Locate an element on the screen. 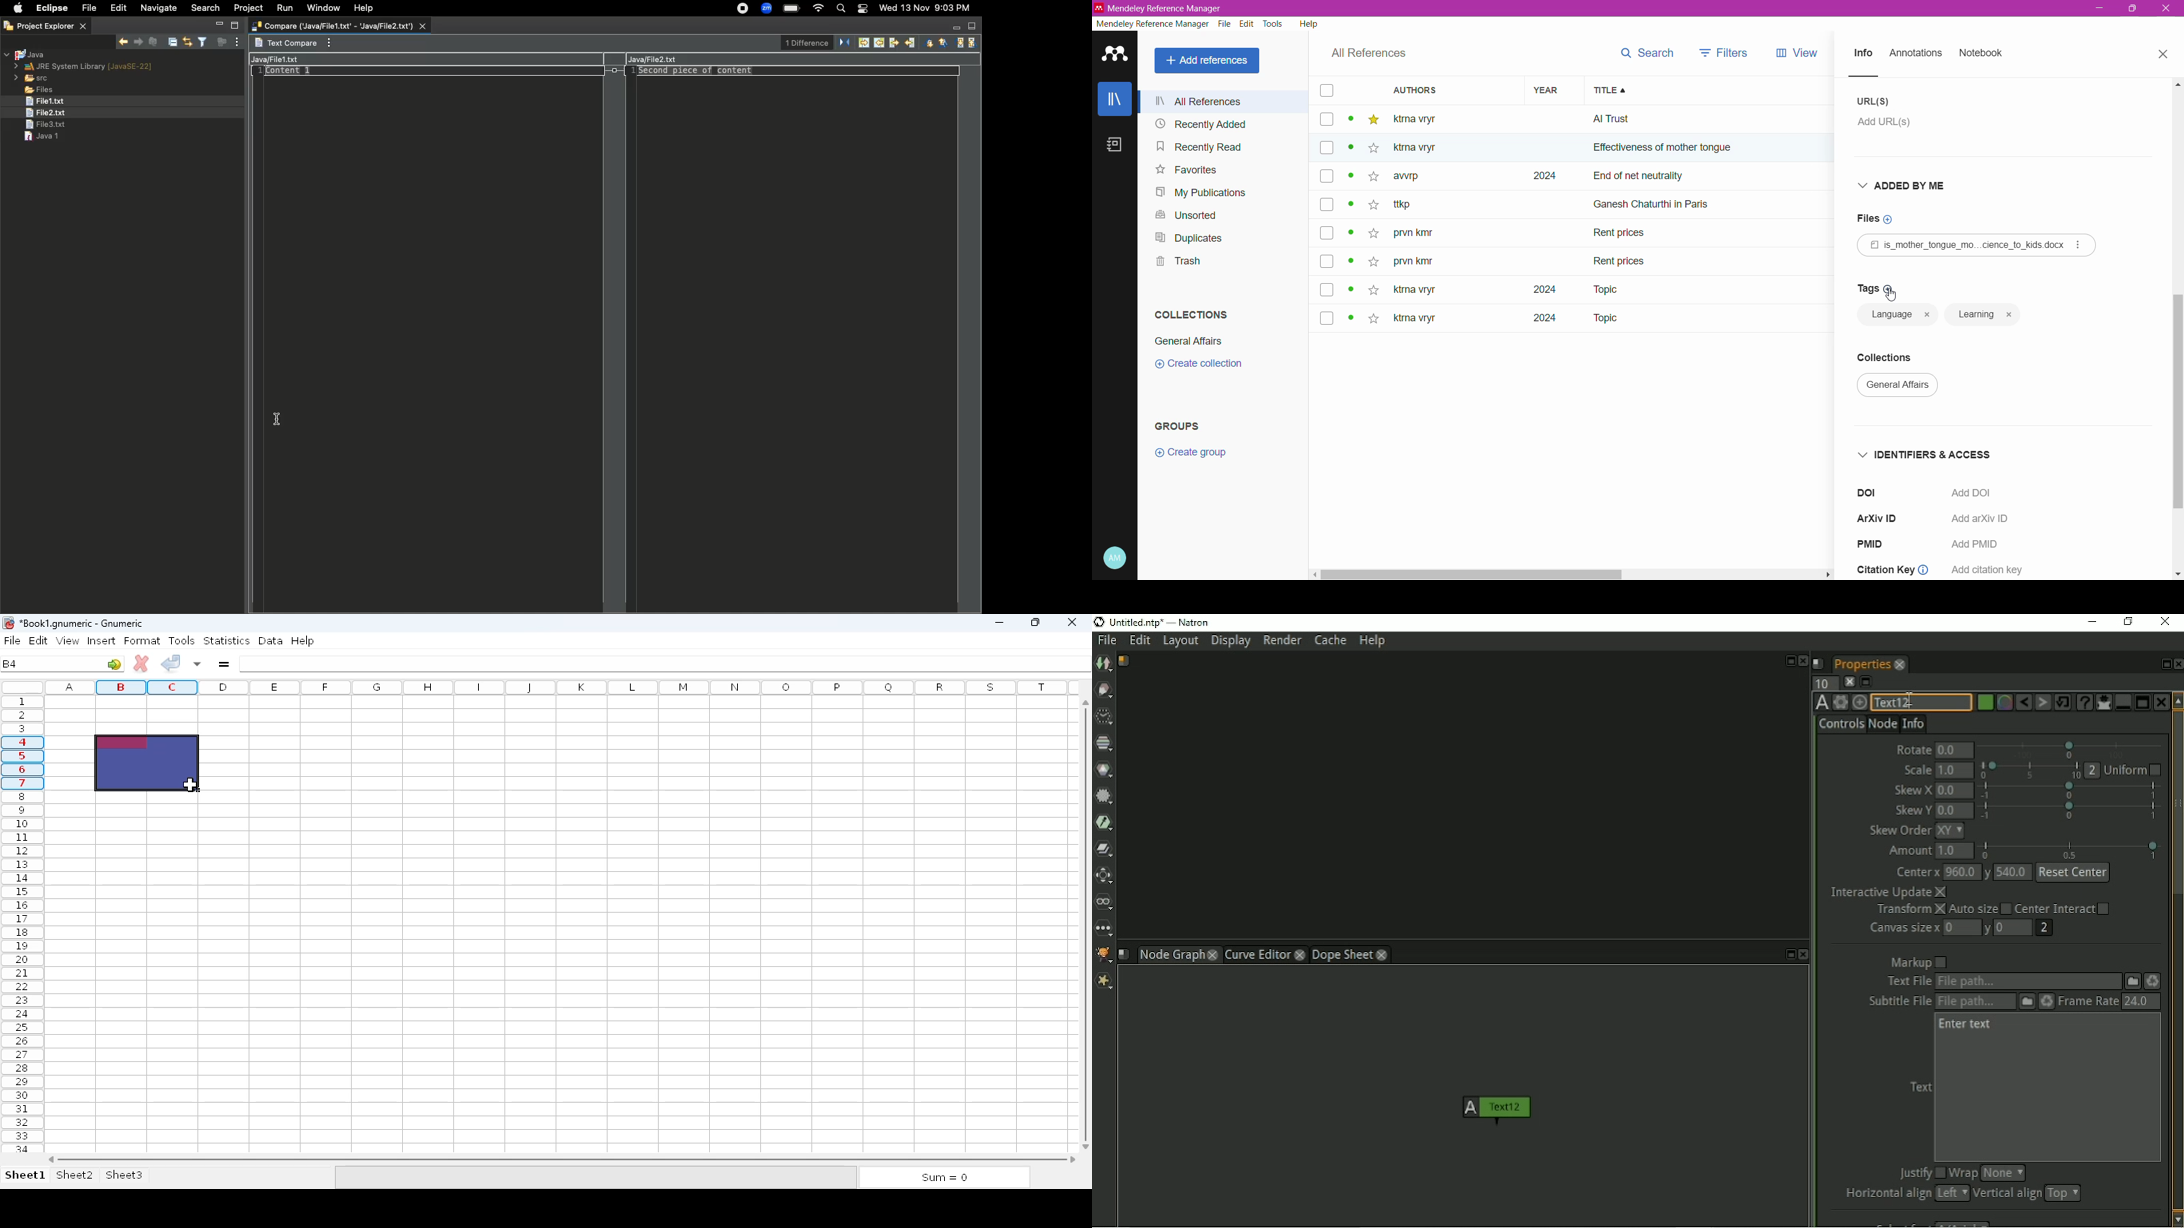 The height and width of the screenshot is (1232, 2184). Click to add Files is located at coordinates (1881, 219).